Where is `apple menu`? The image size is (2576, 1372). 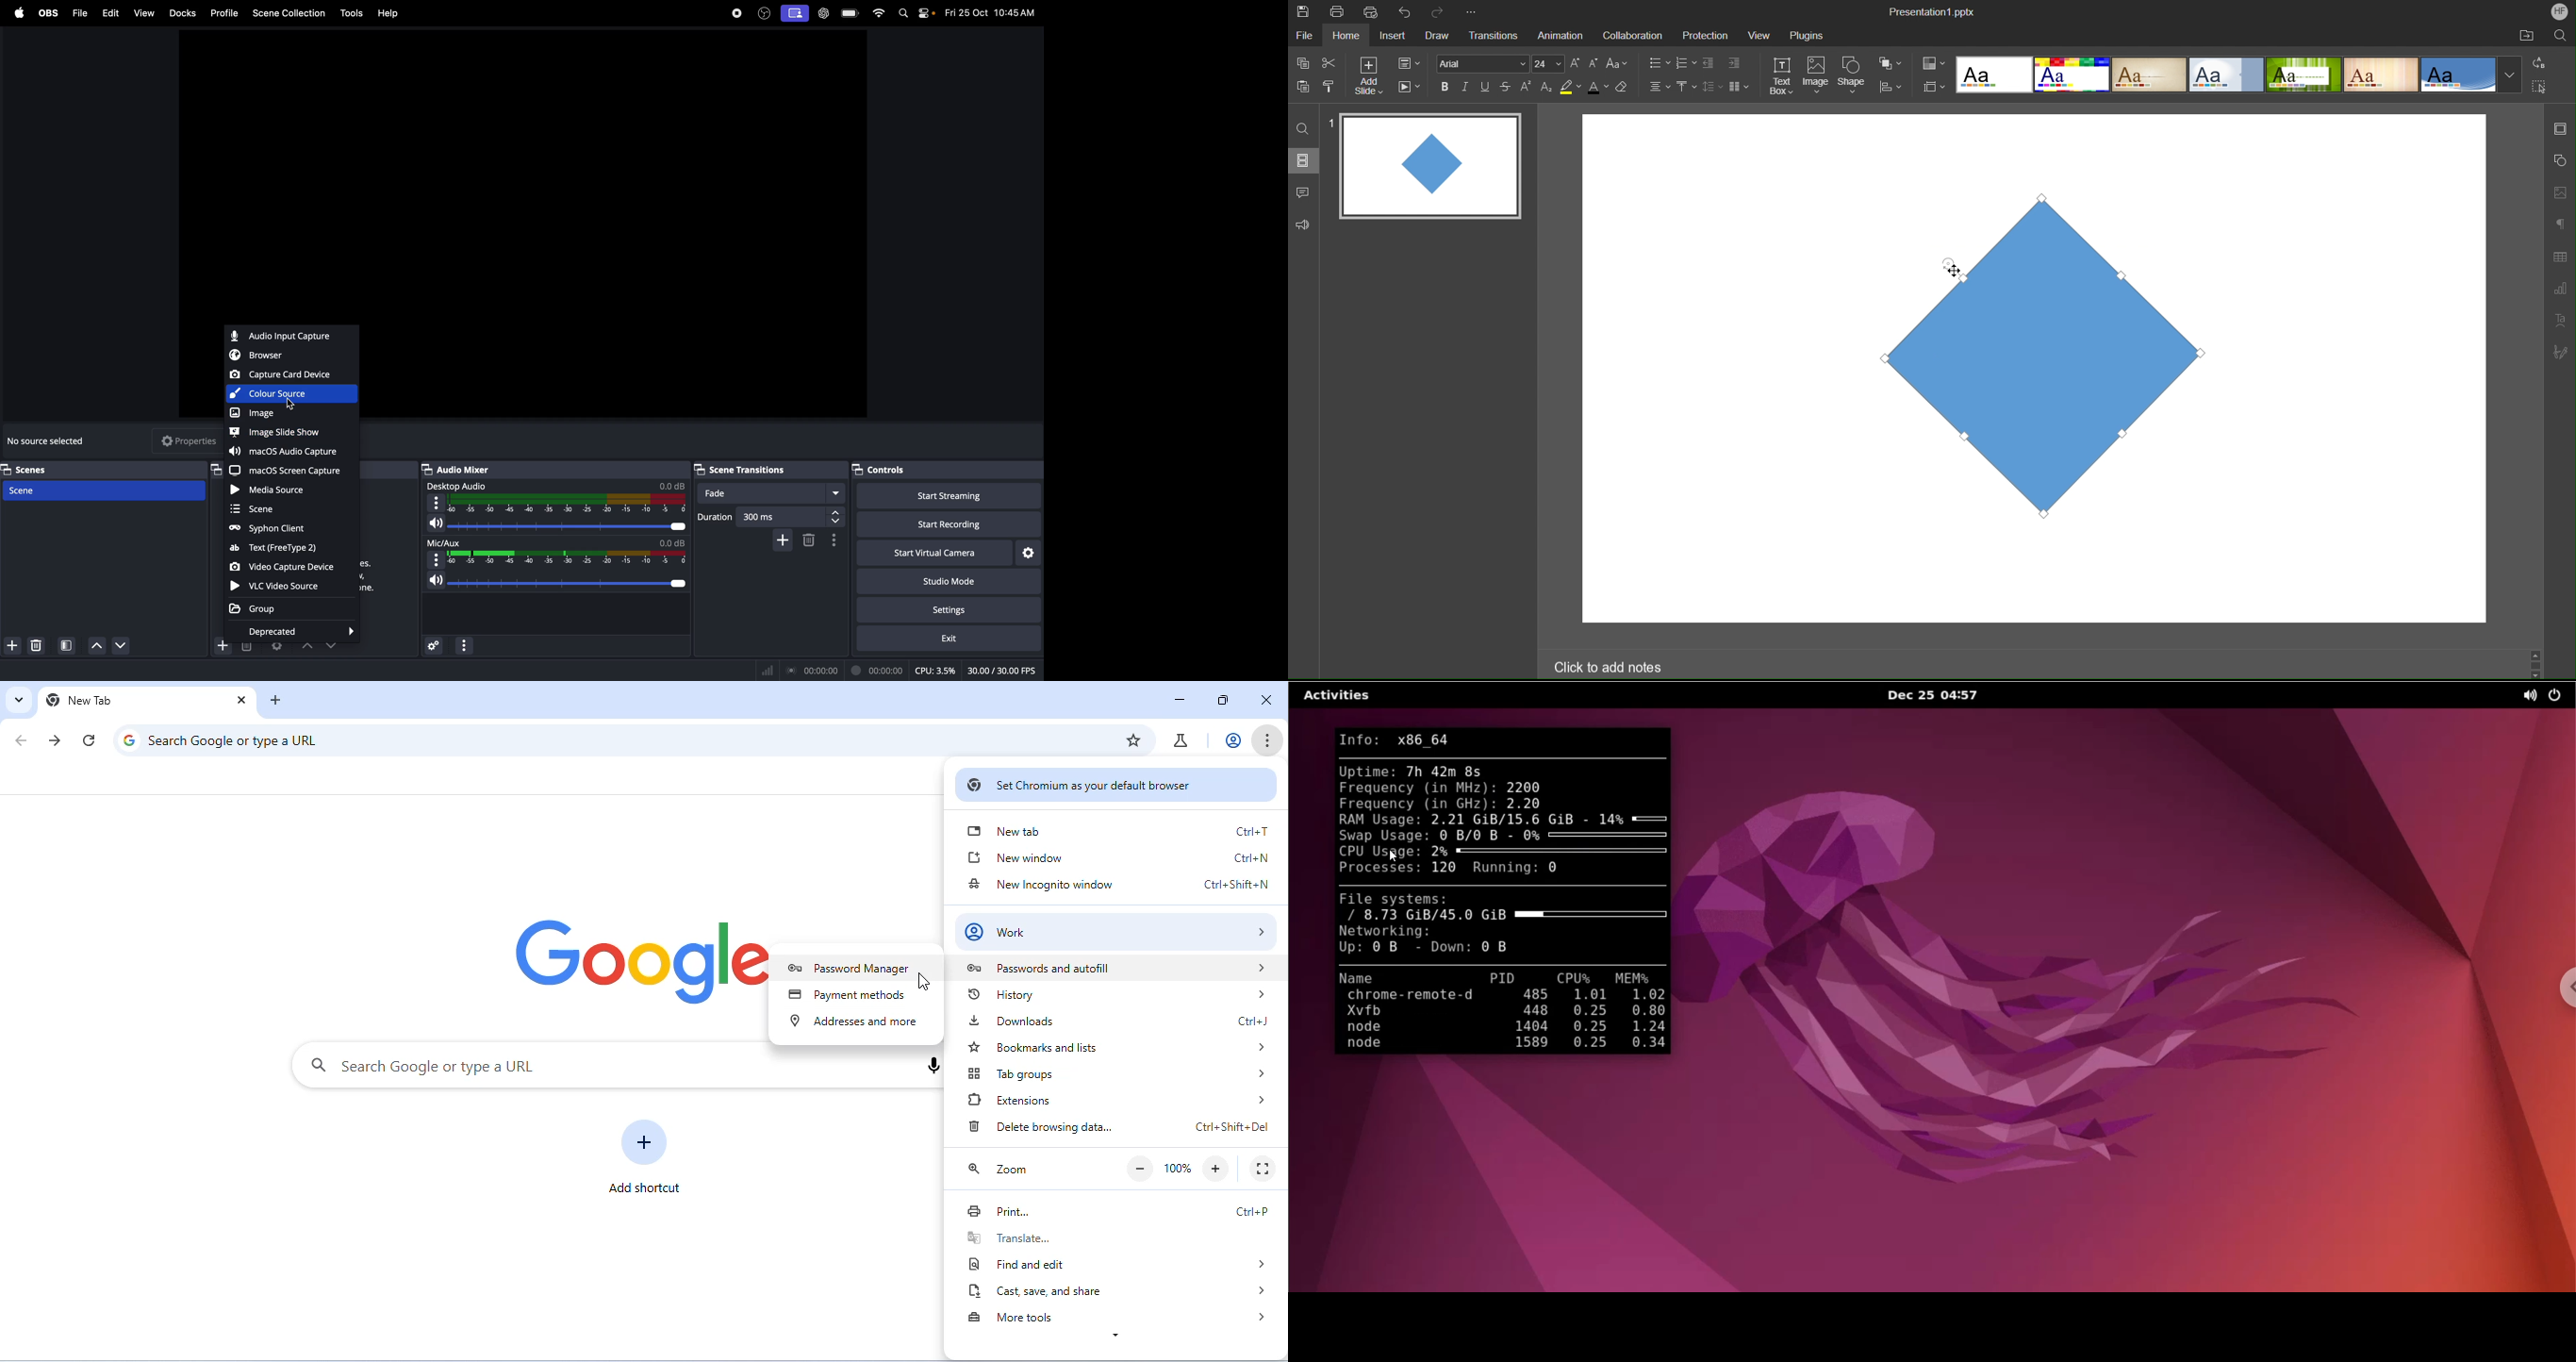
apple menu is located at coordinates (19, 13).